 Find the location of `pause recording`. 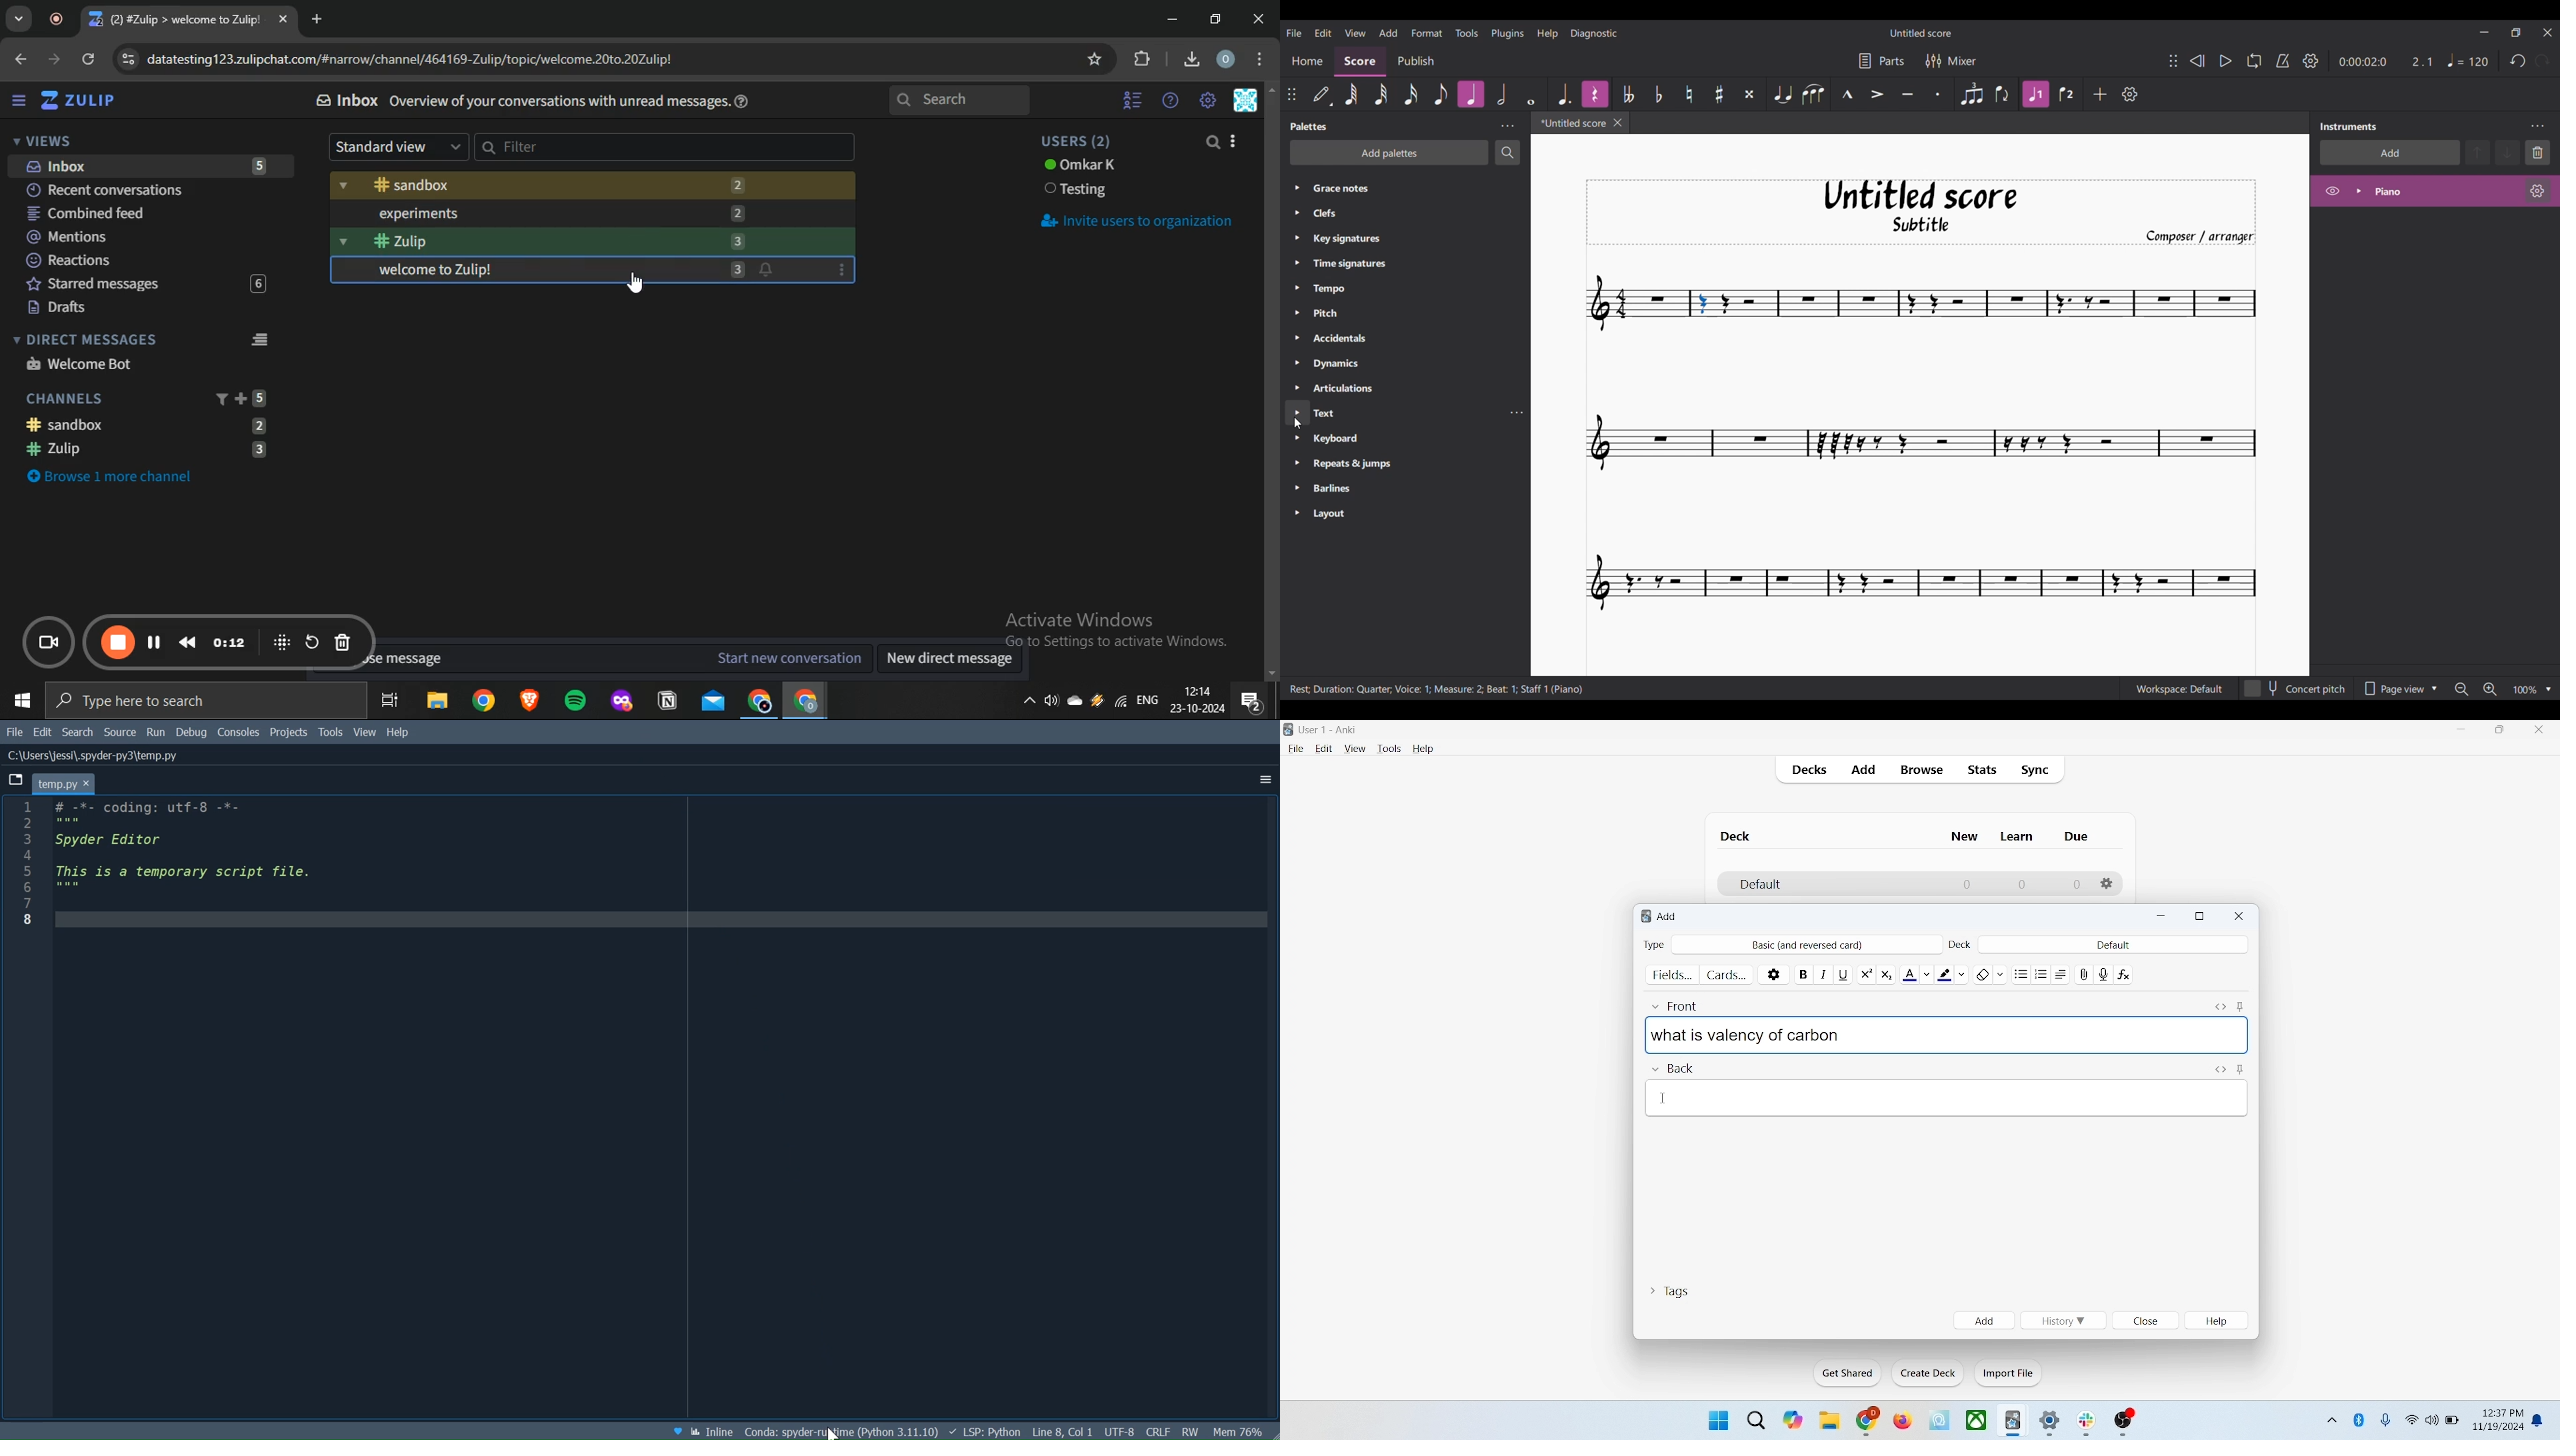

pause recording is located at coordinates (119, 644).